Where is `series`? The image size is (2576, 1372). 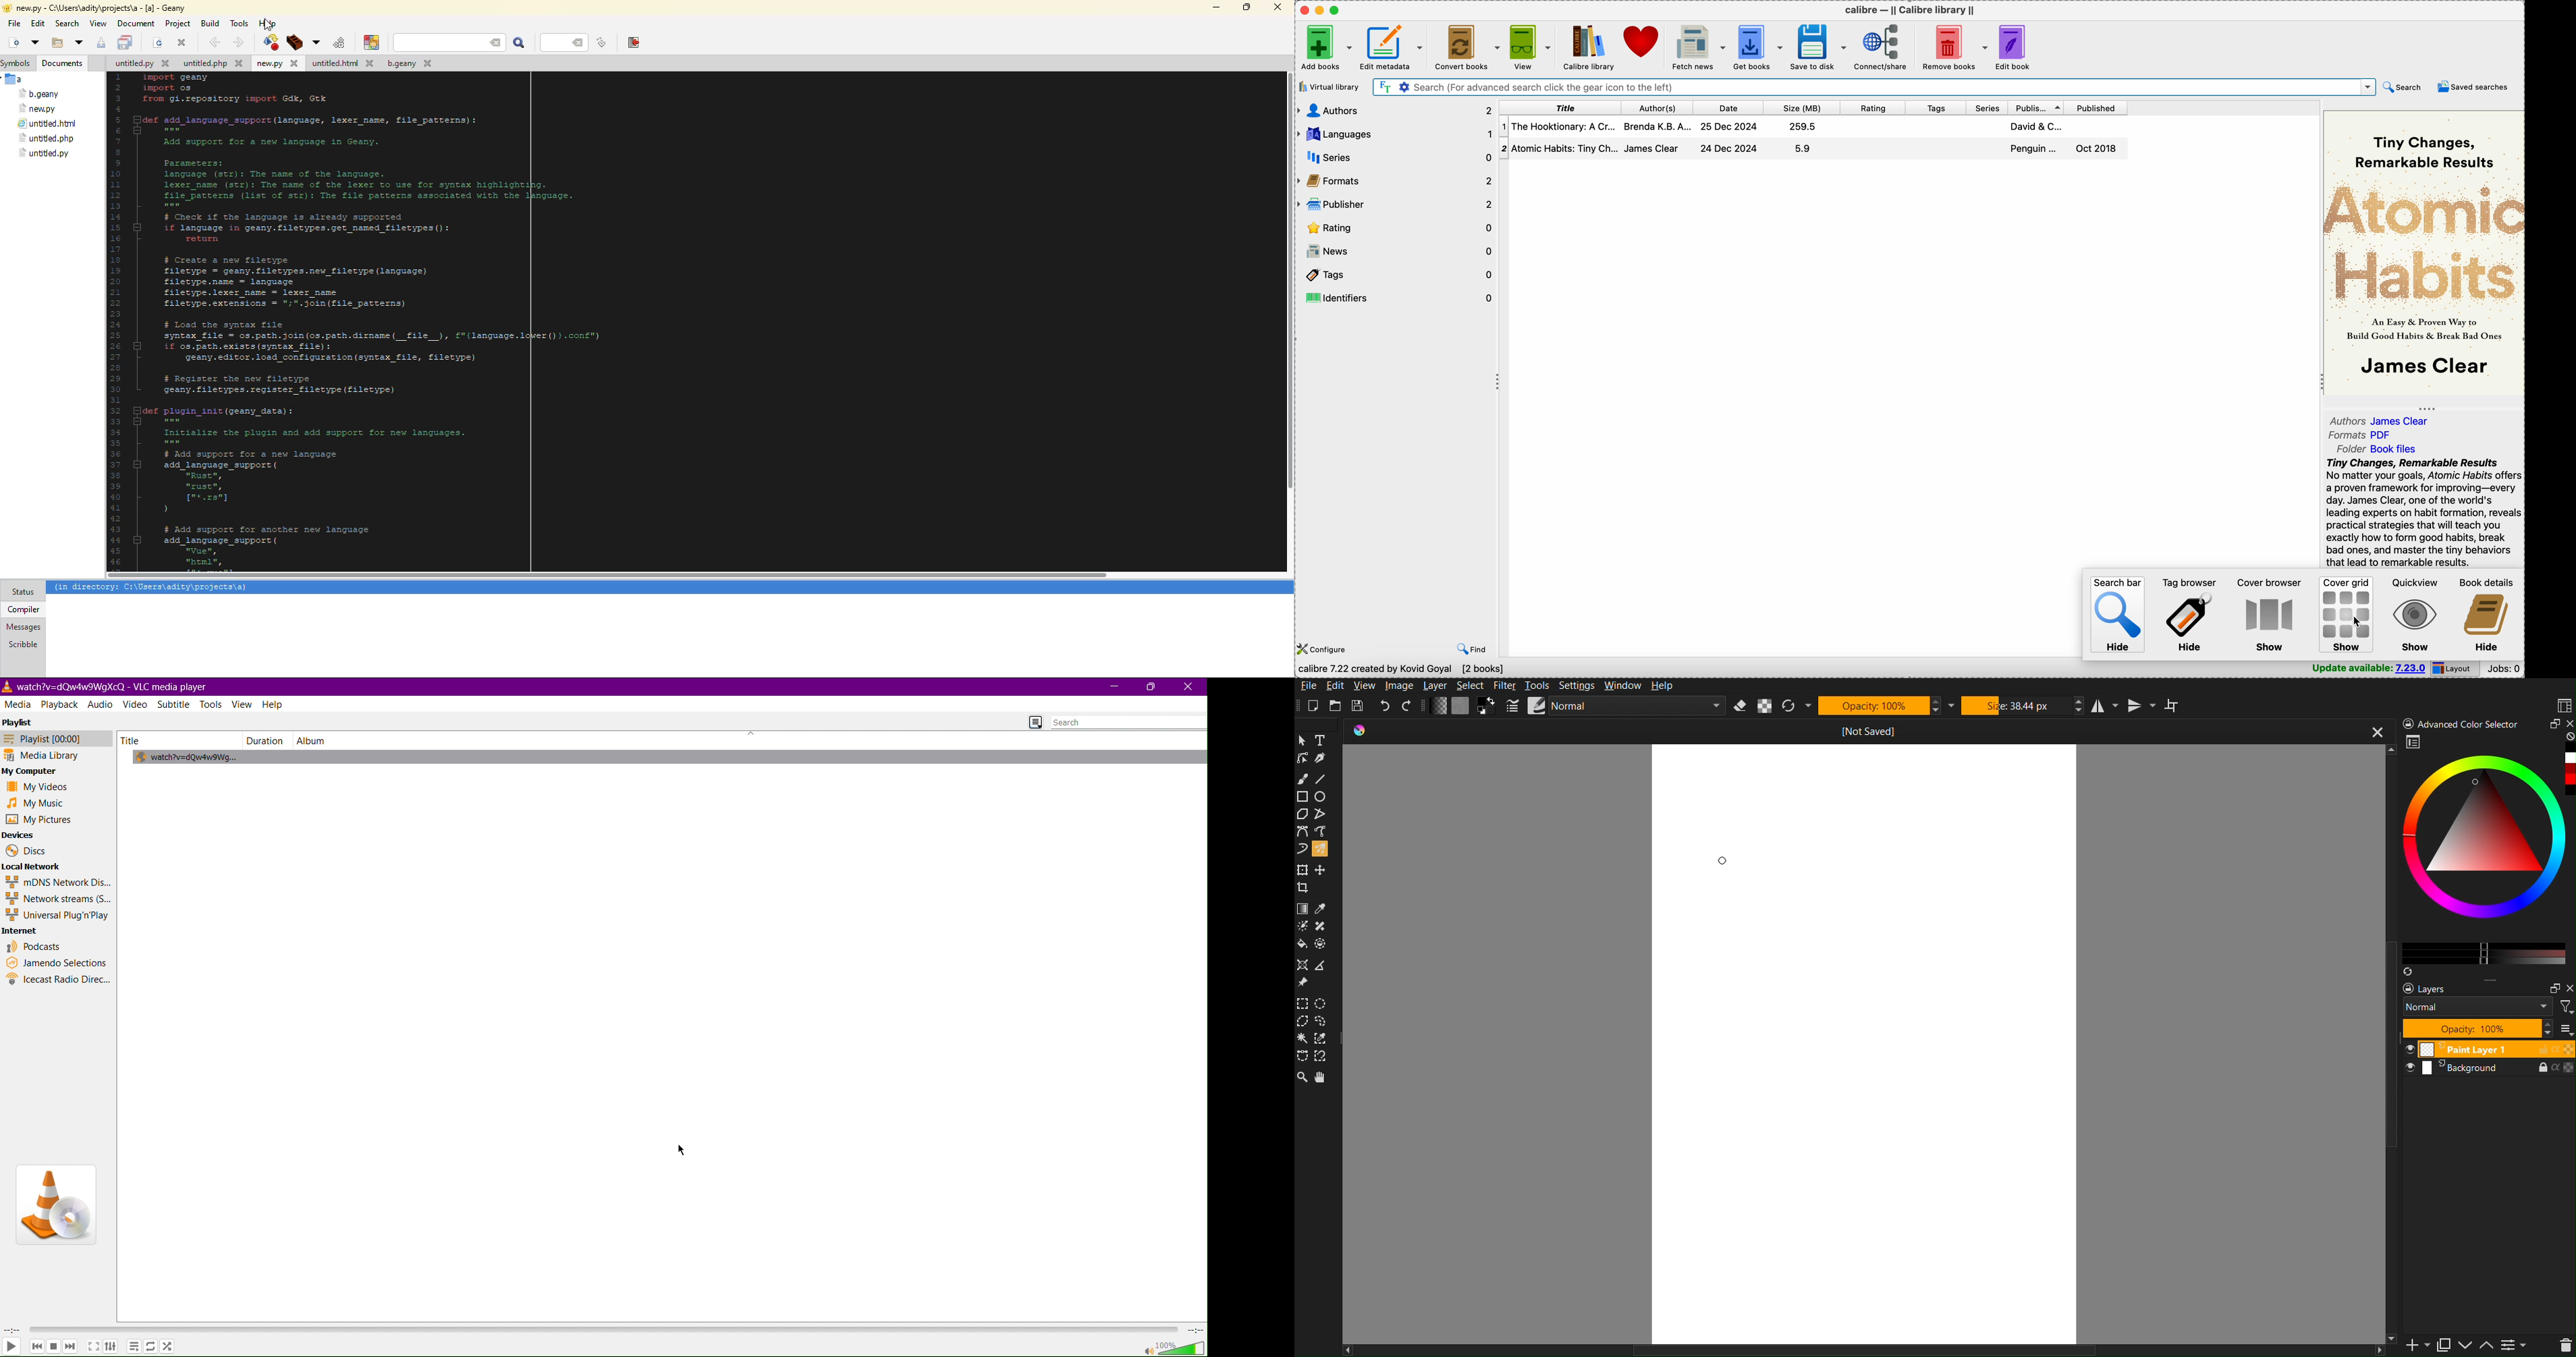
series is located at coordinates (1989, 108).